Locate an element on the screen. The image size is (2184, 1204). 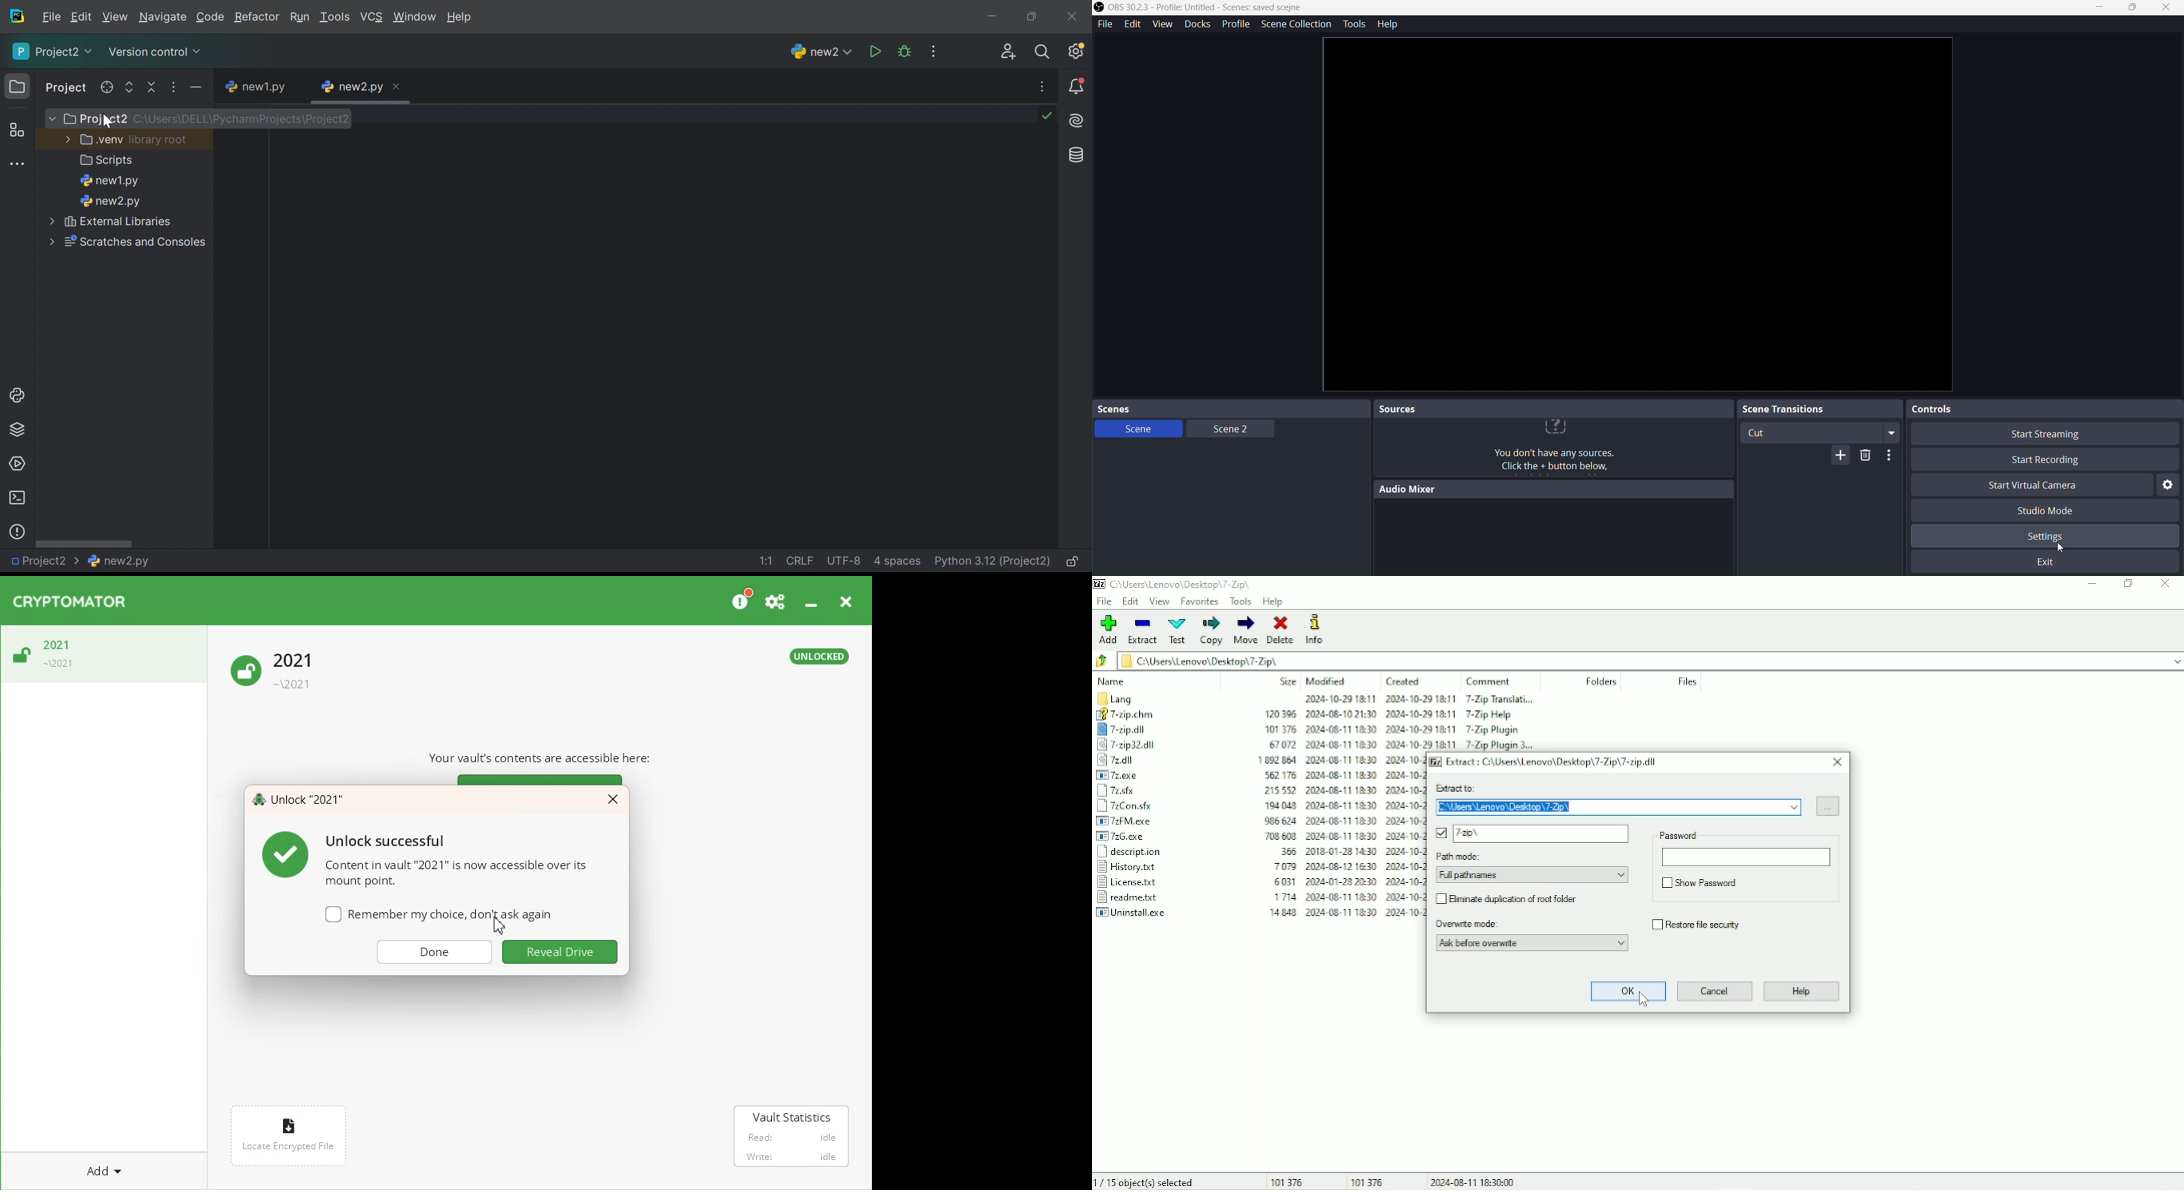
Python Packages is located at coordinates (17, 431).